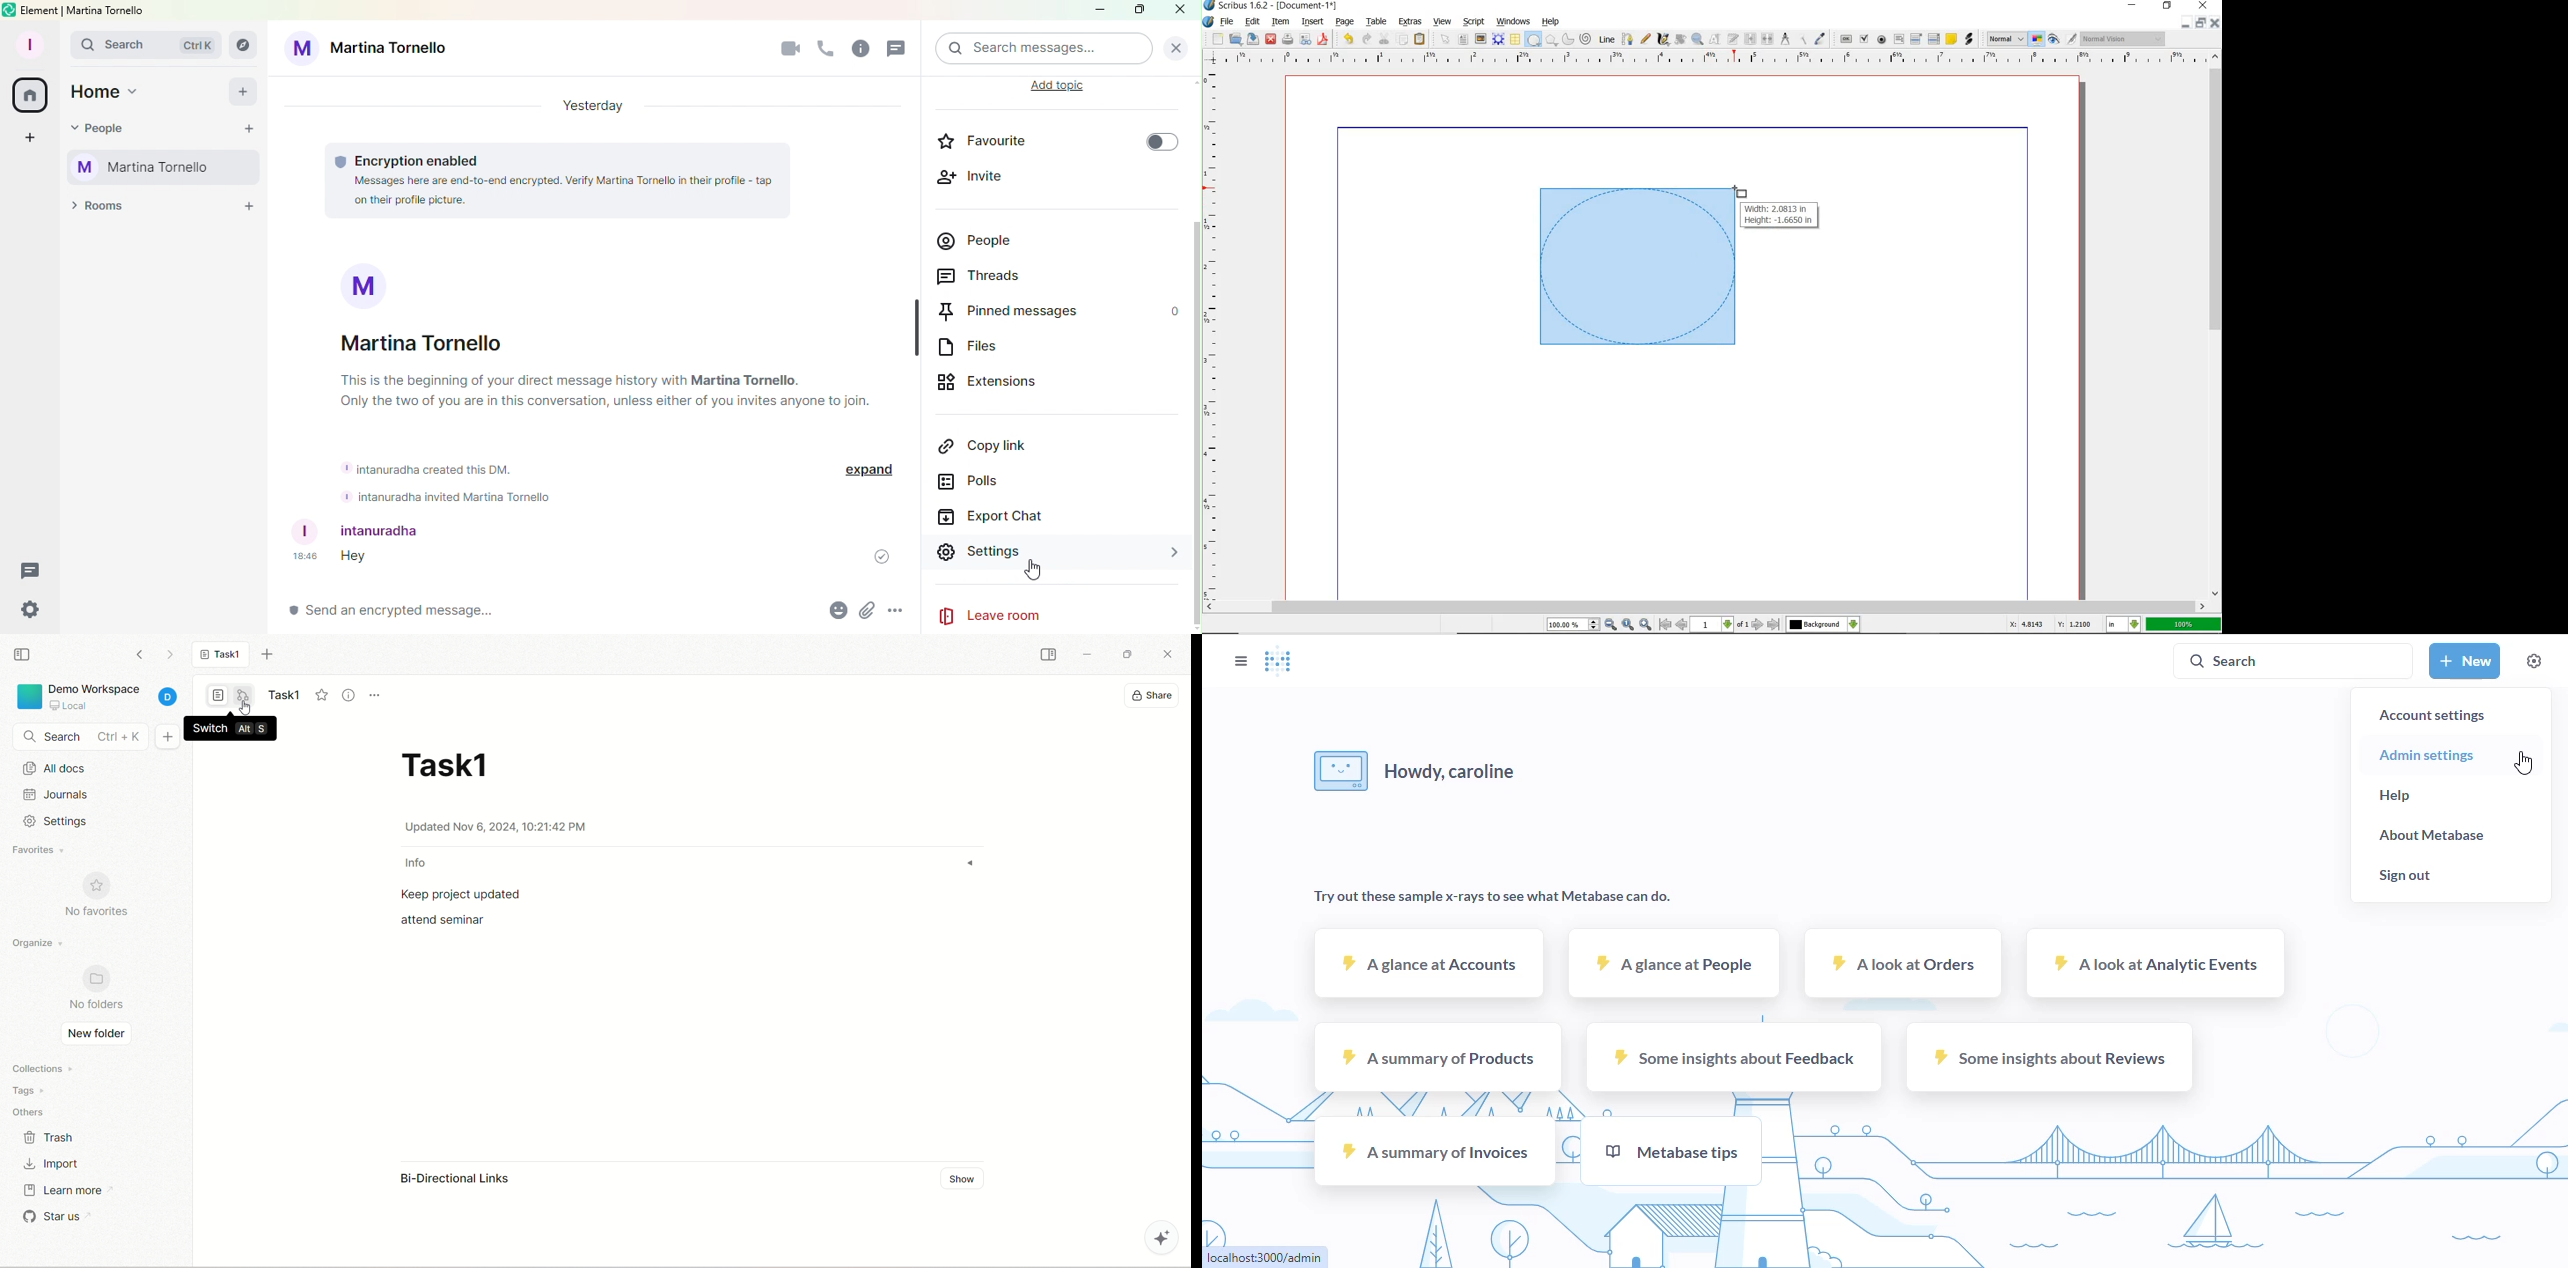 The width and height of the screenshot is (2576, 1288). What do you see at coordinates (1138, 694) in the screenshot?
I see `display` at bounding box center [1138, 694].